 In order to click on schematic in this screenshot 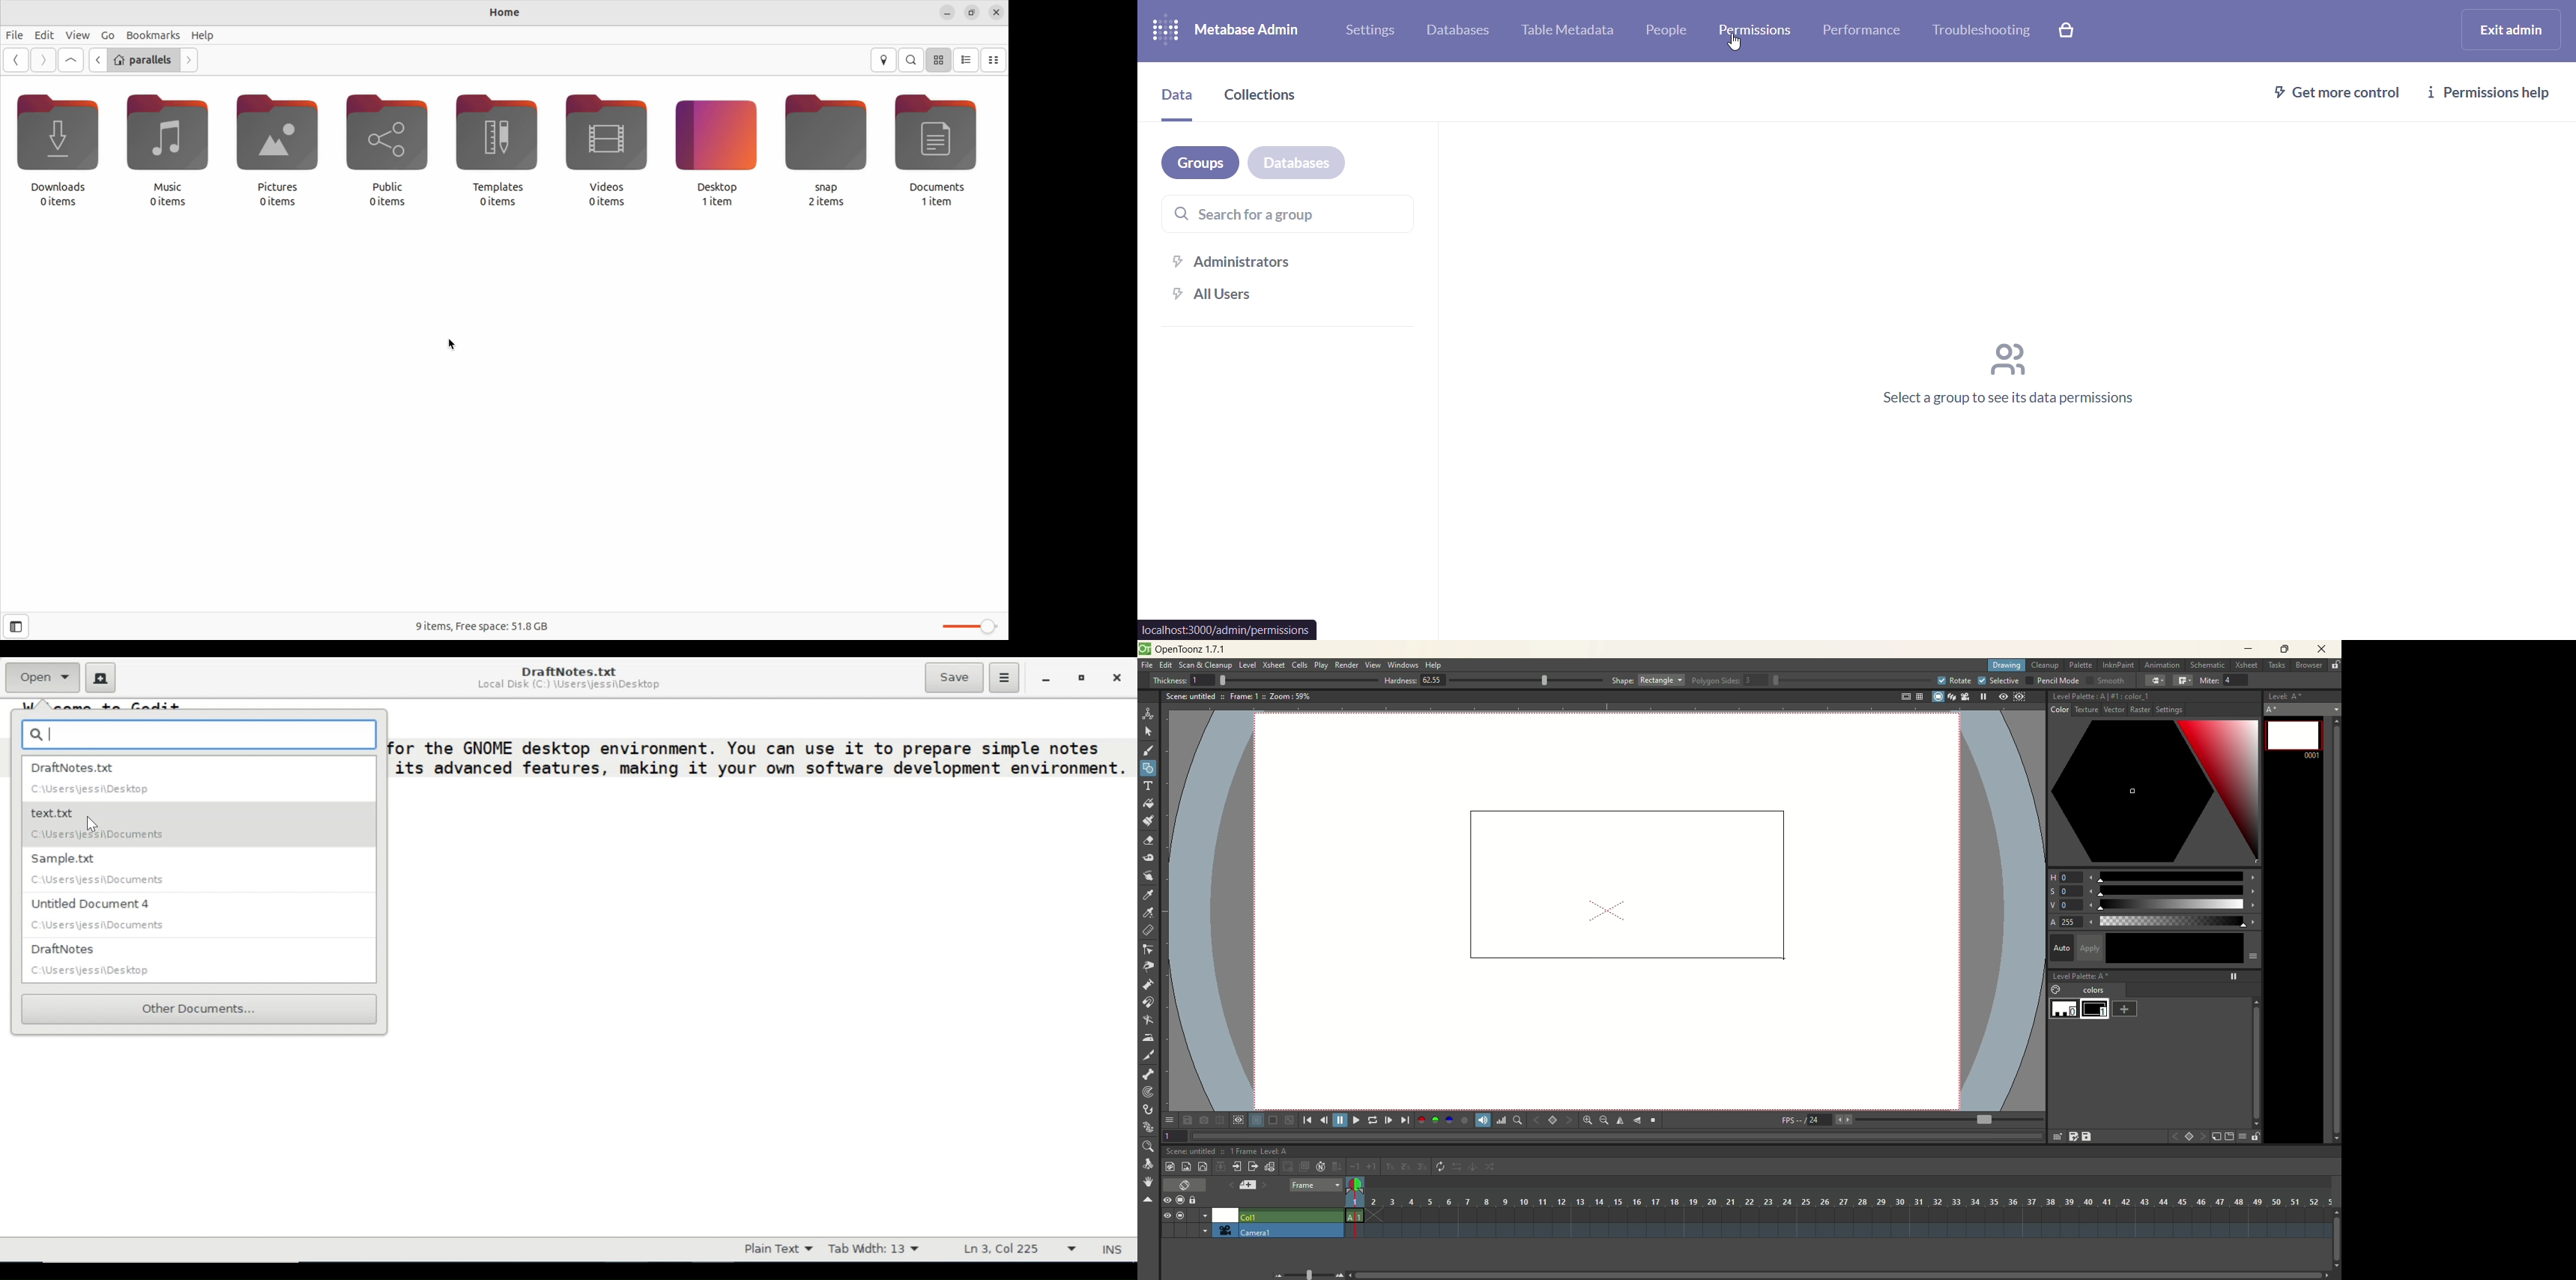, I will do `click(2209, 664)`.